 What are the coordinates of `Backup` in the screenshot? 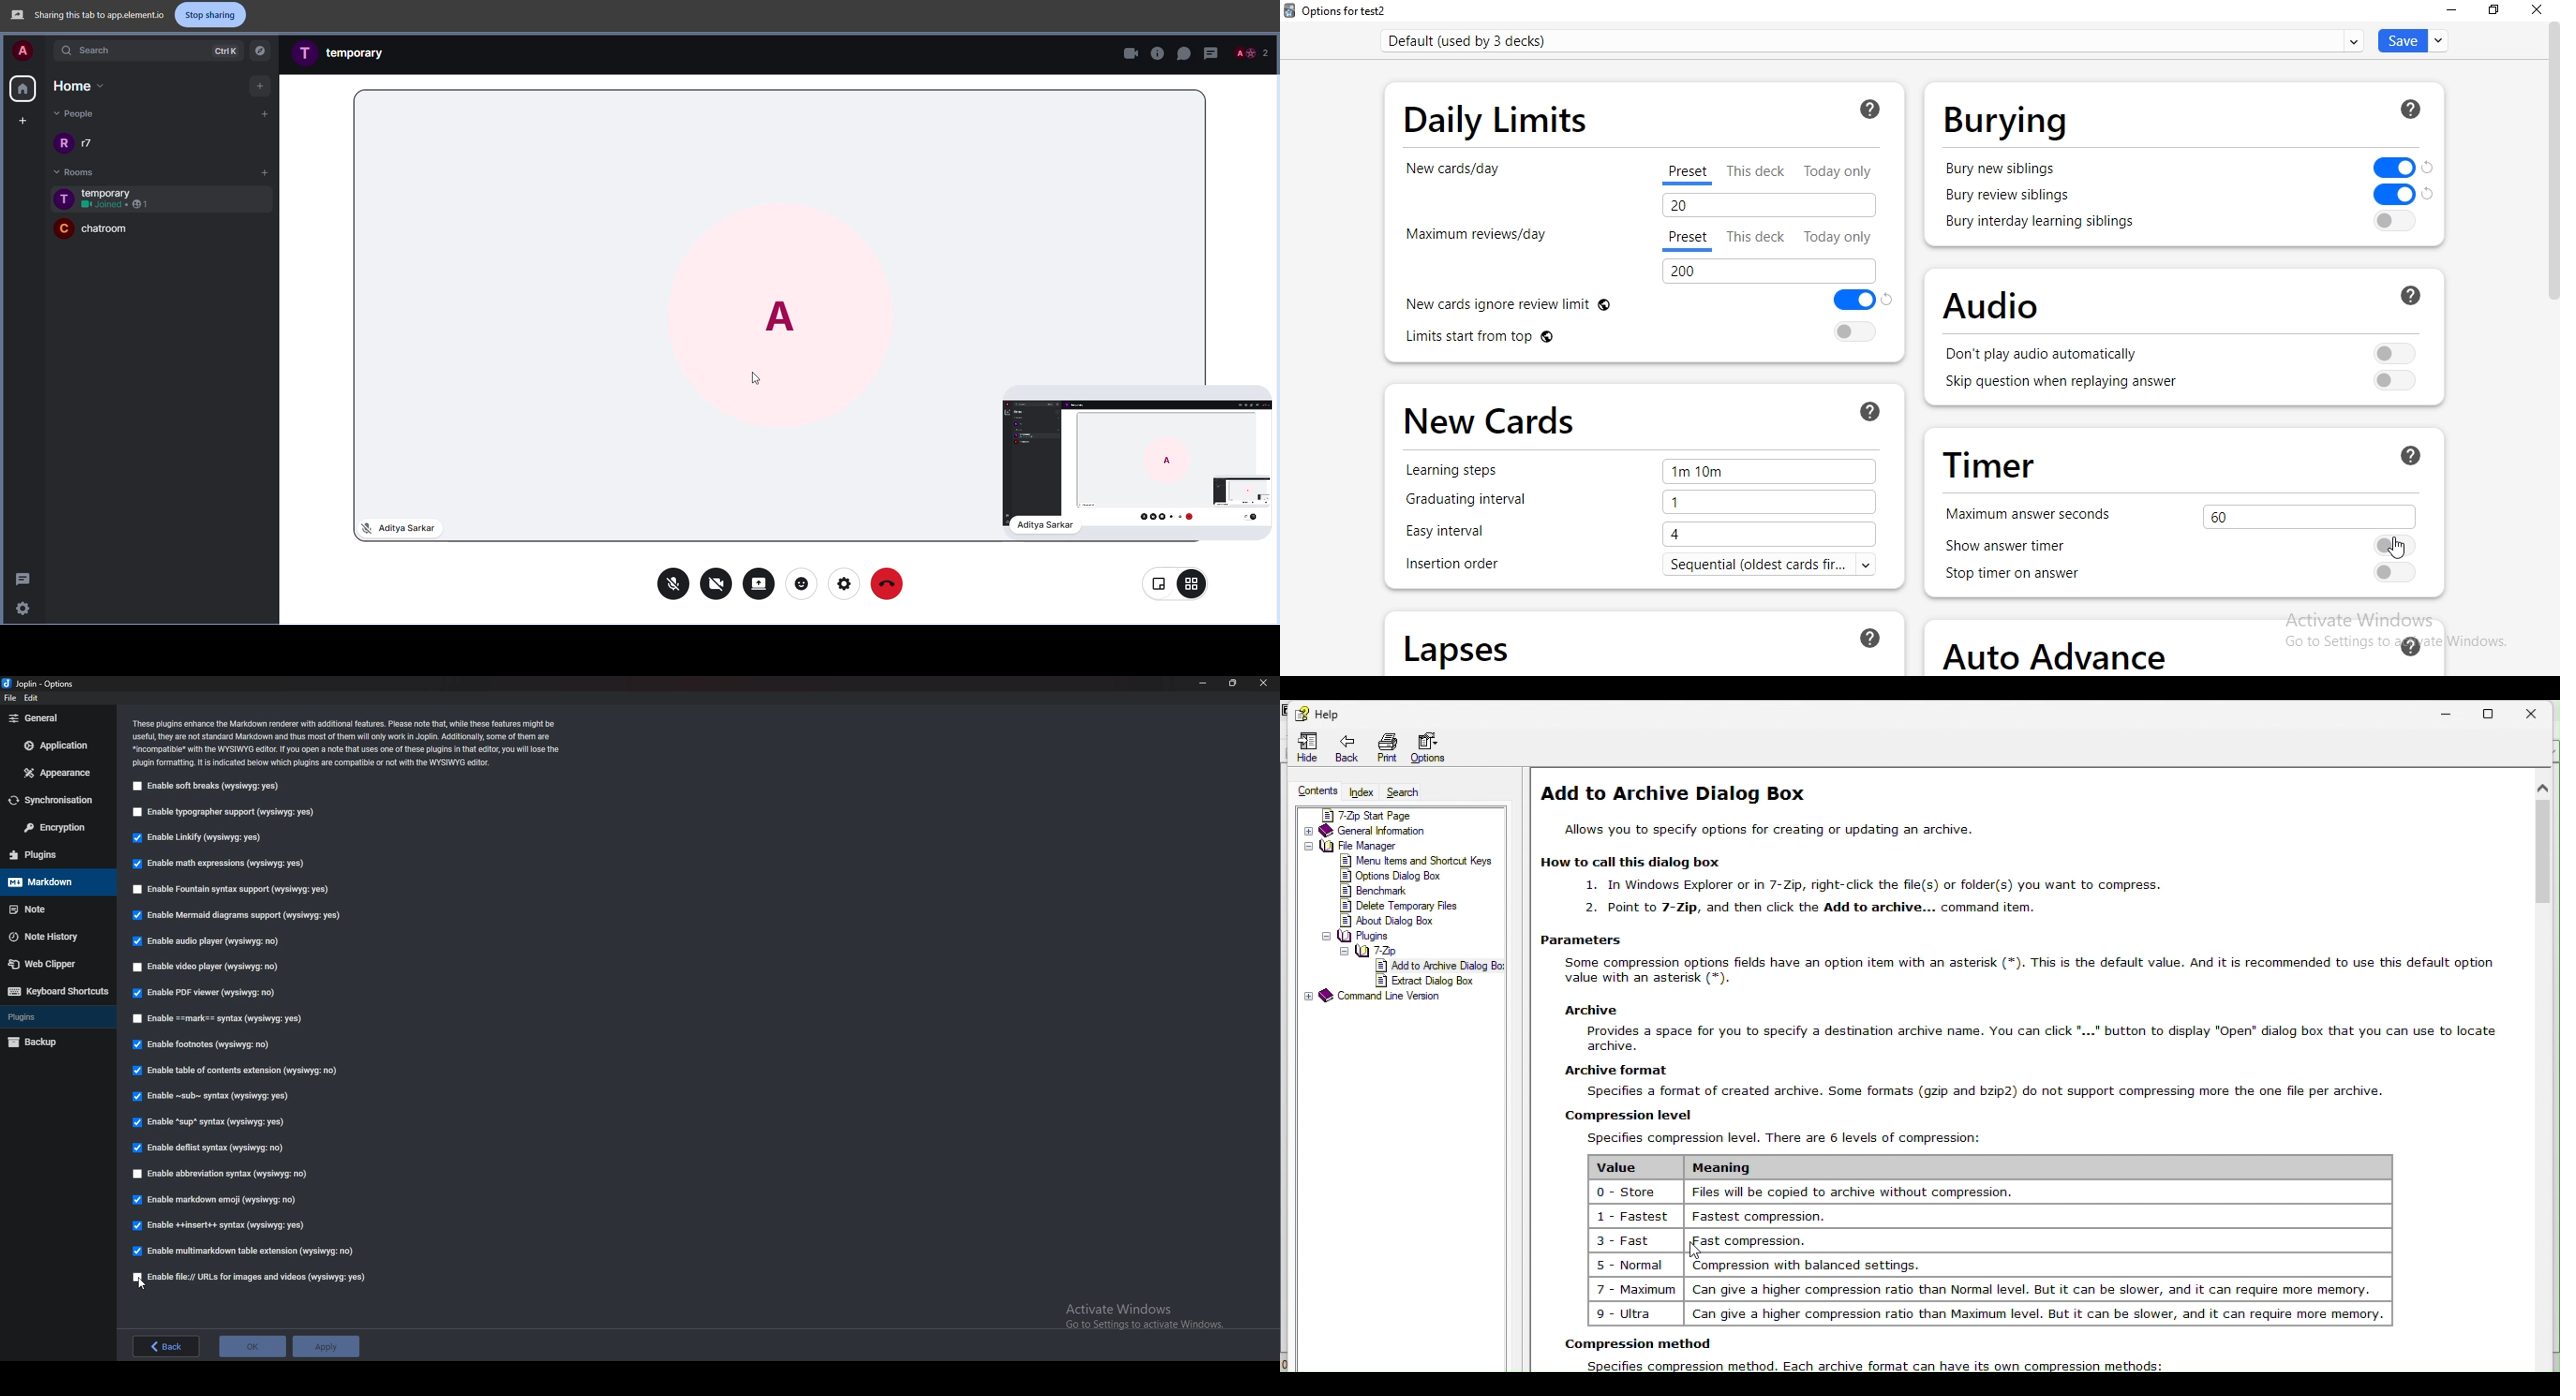 It's located at (48, 1043).